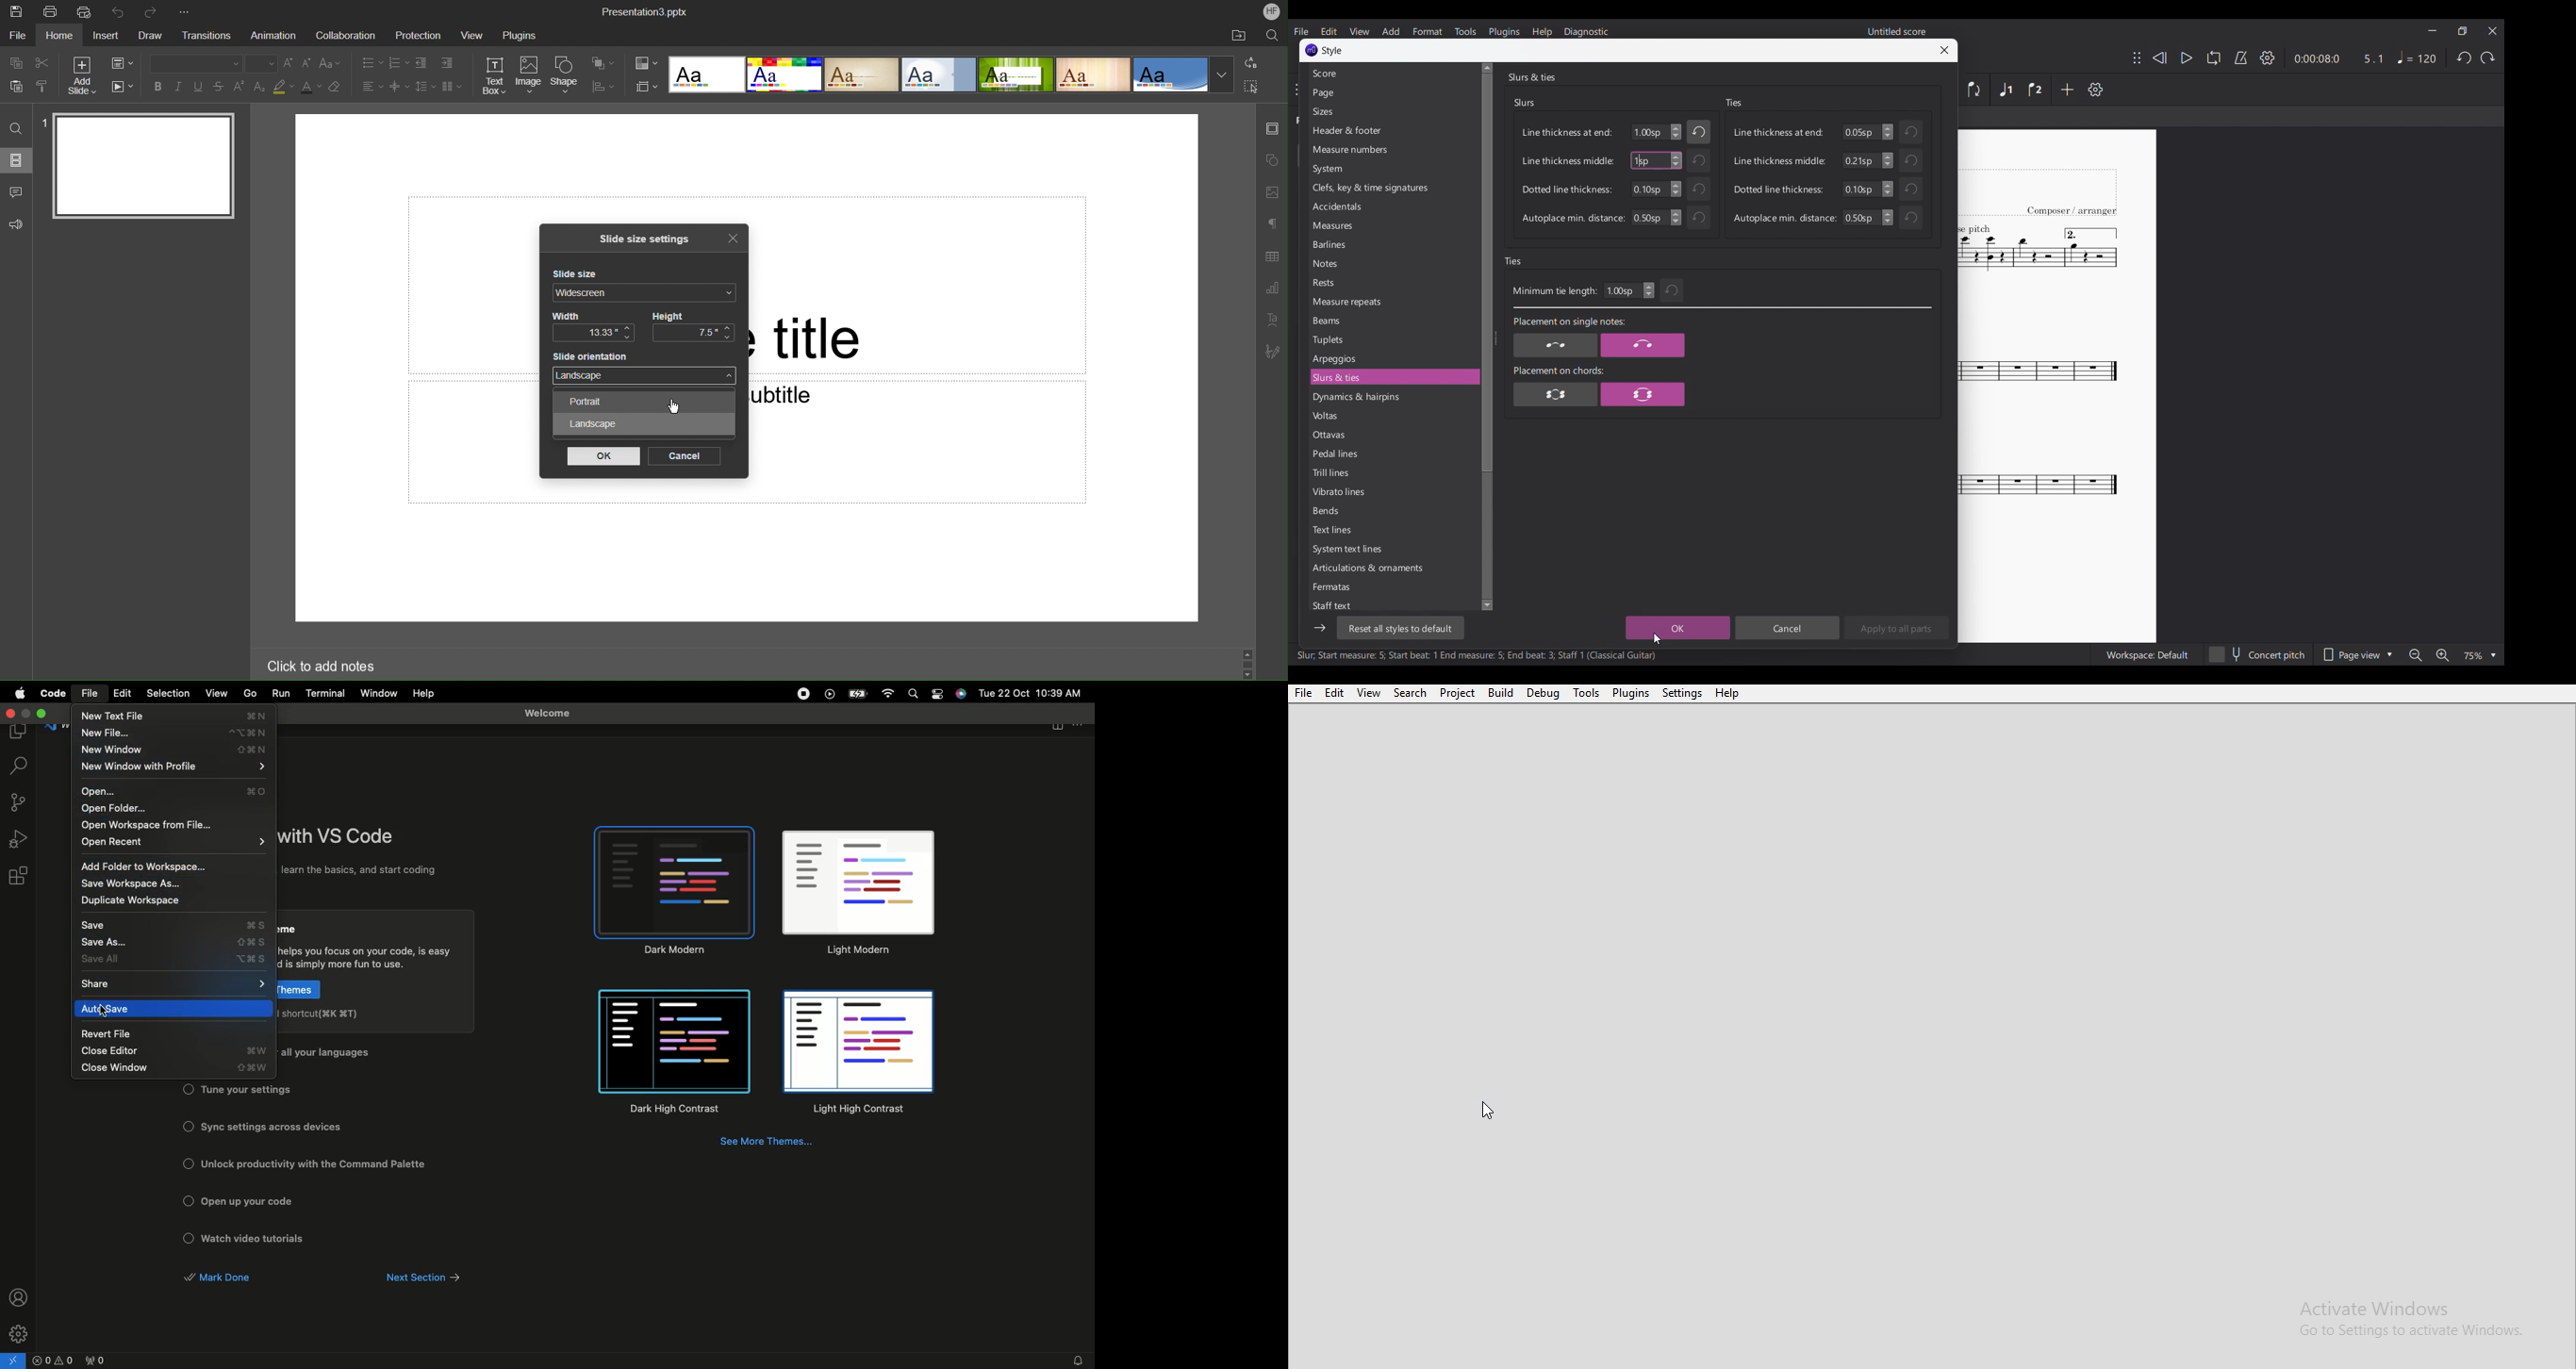  Describe the element at coordinates (2241, 58) in the screenshot. I see `Metronome` at that location.